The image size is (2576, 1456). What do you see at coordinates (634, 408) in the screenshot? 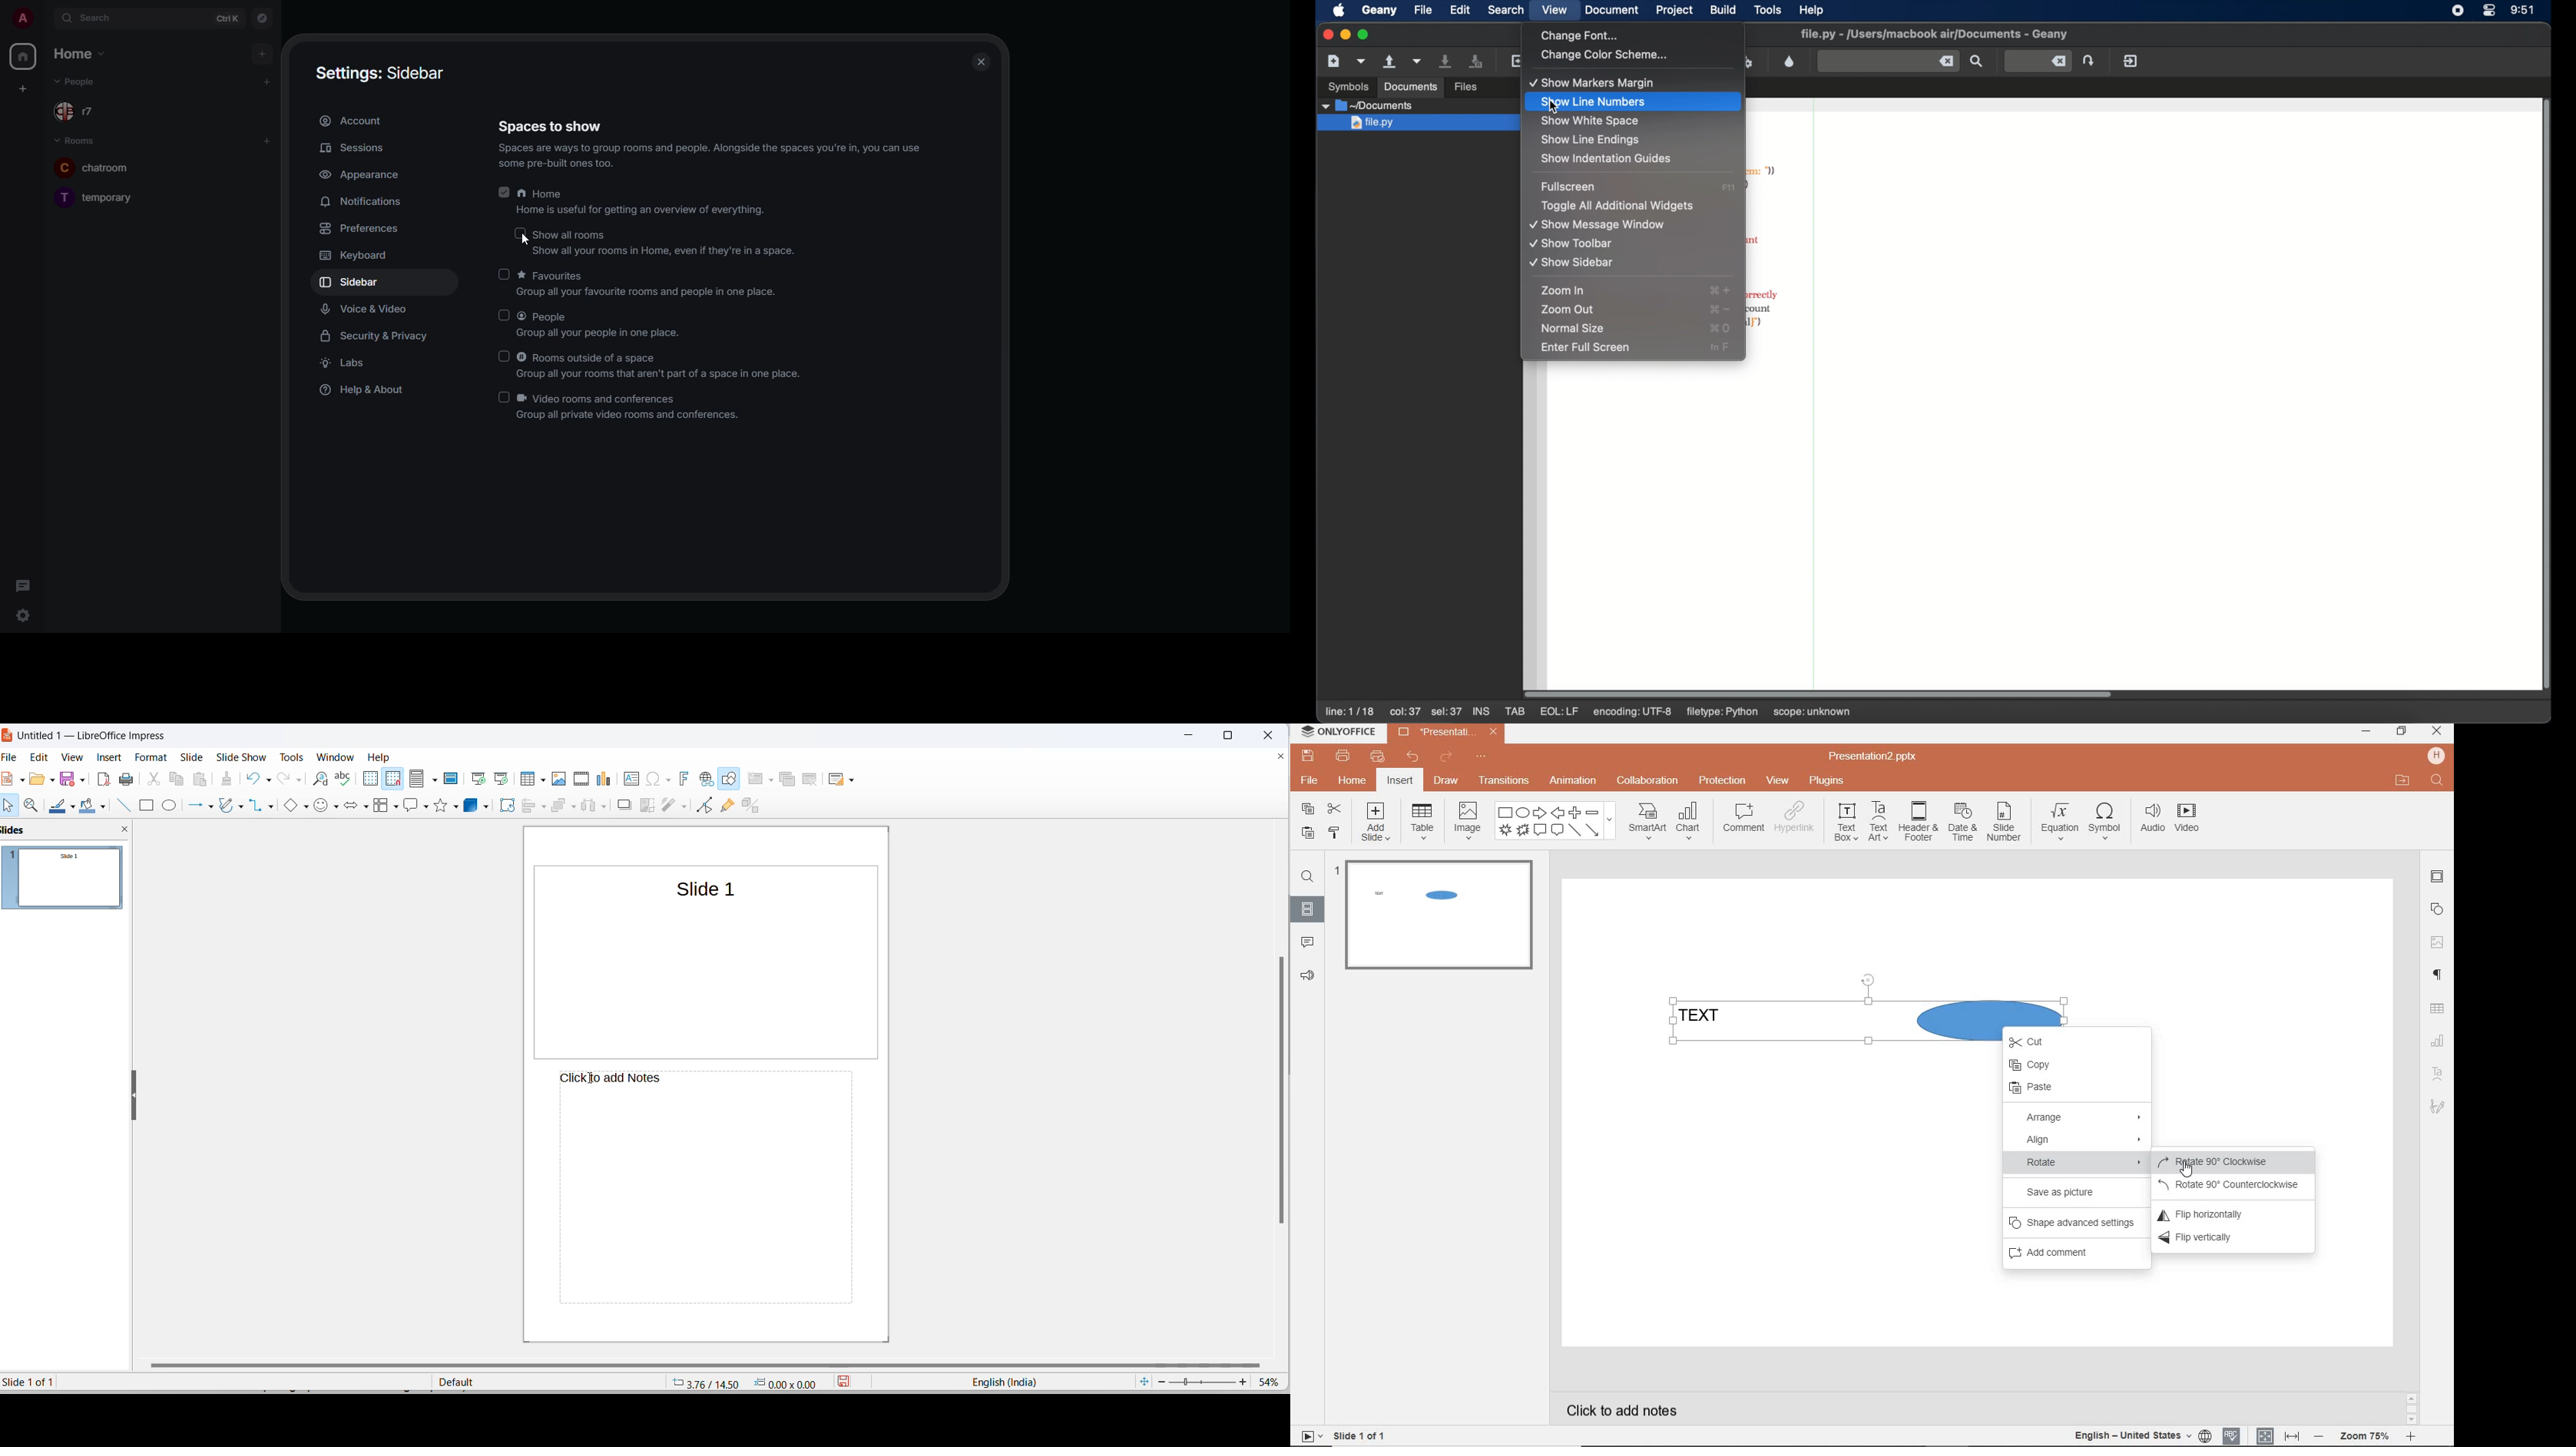
I see `@ Video rooms and conferences
Group all private video rooms and conferences.` at bounding box center [634, 408].